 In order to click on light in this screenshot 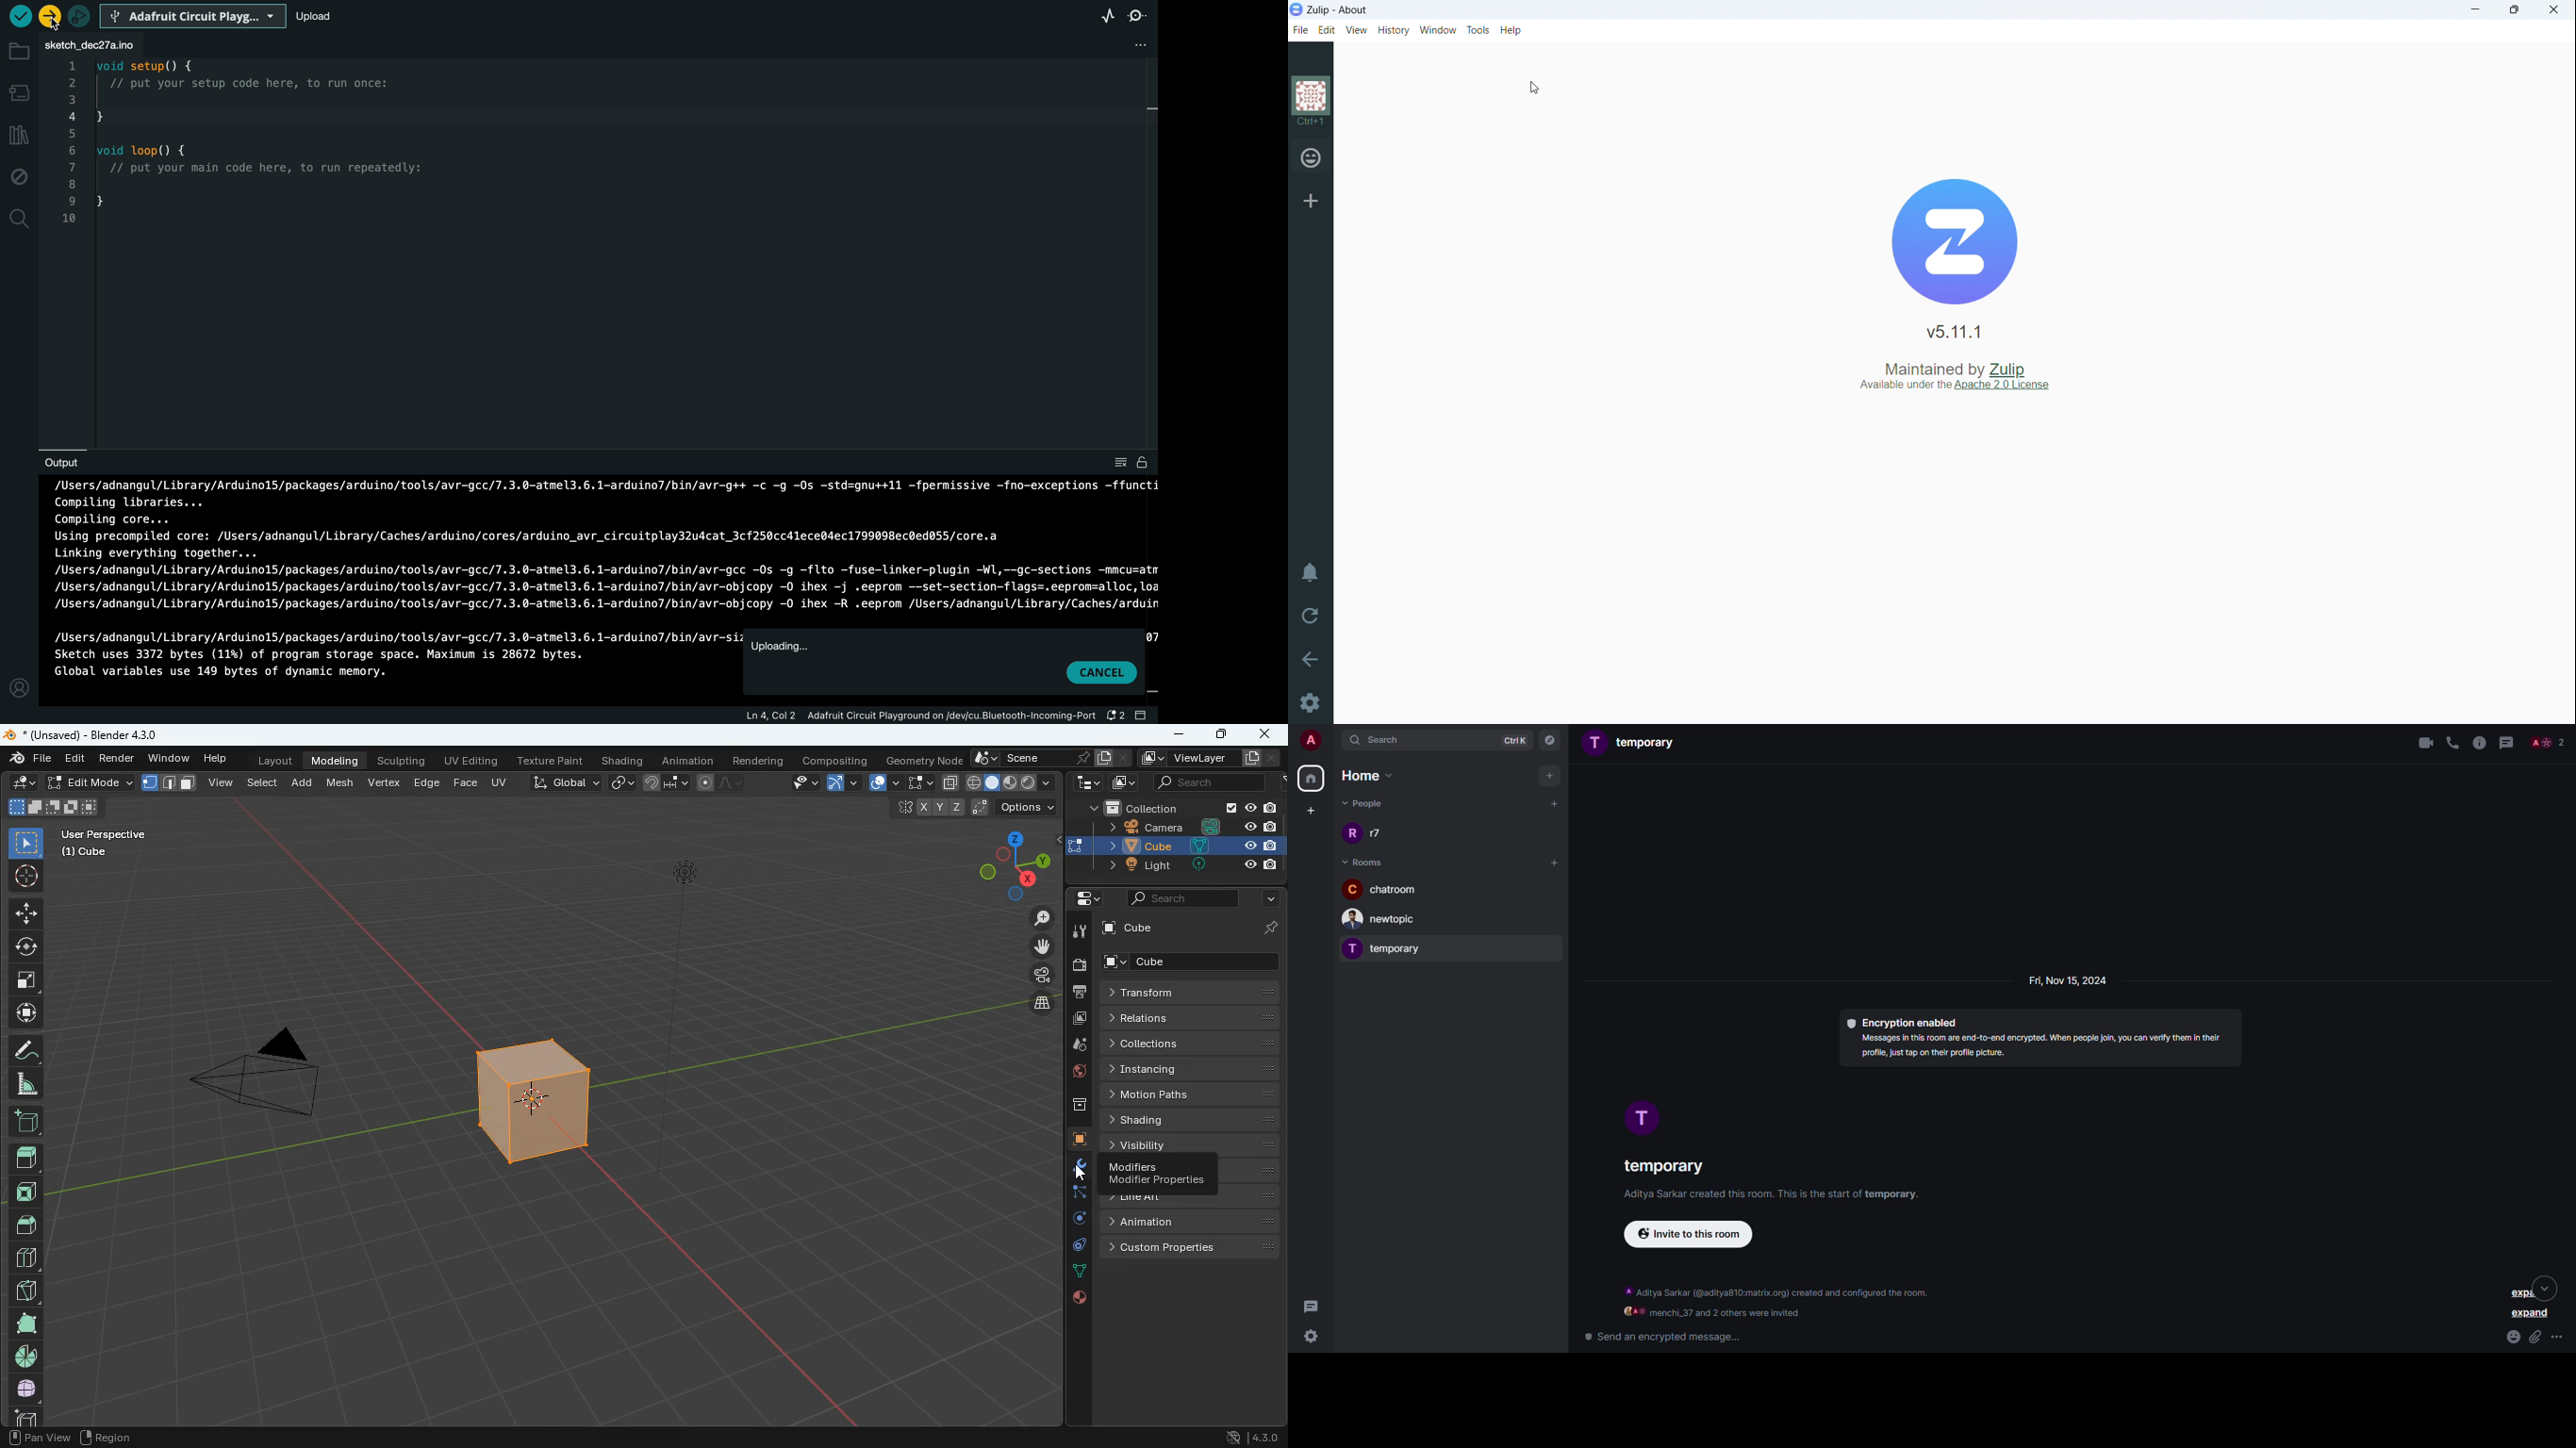, I will do `click(685, 928)`.